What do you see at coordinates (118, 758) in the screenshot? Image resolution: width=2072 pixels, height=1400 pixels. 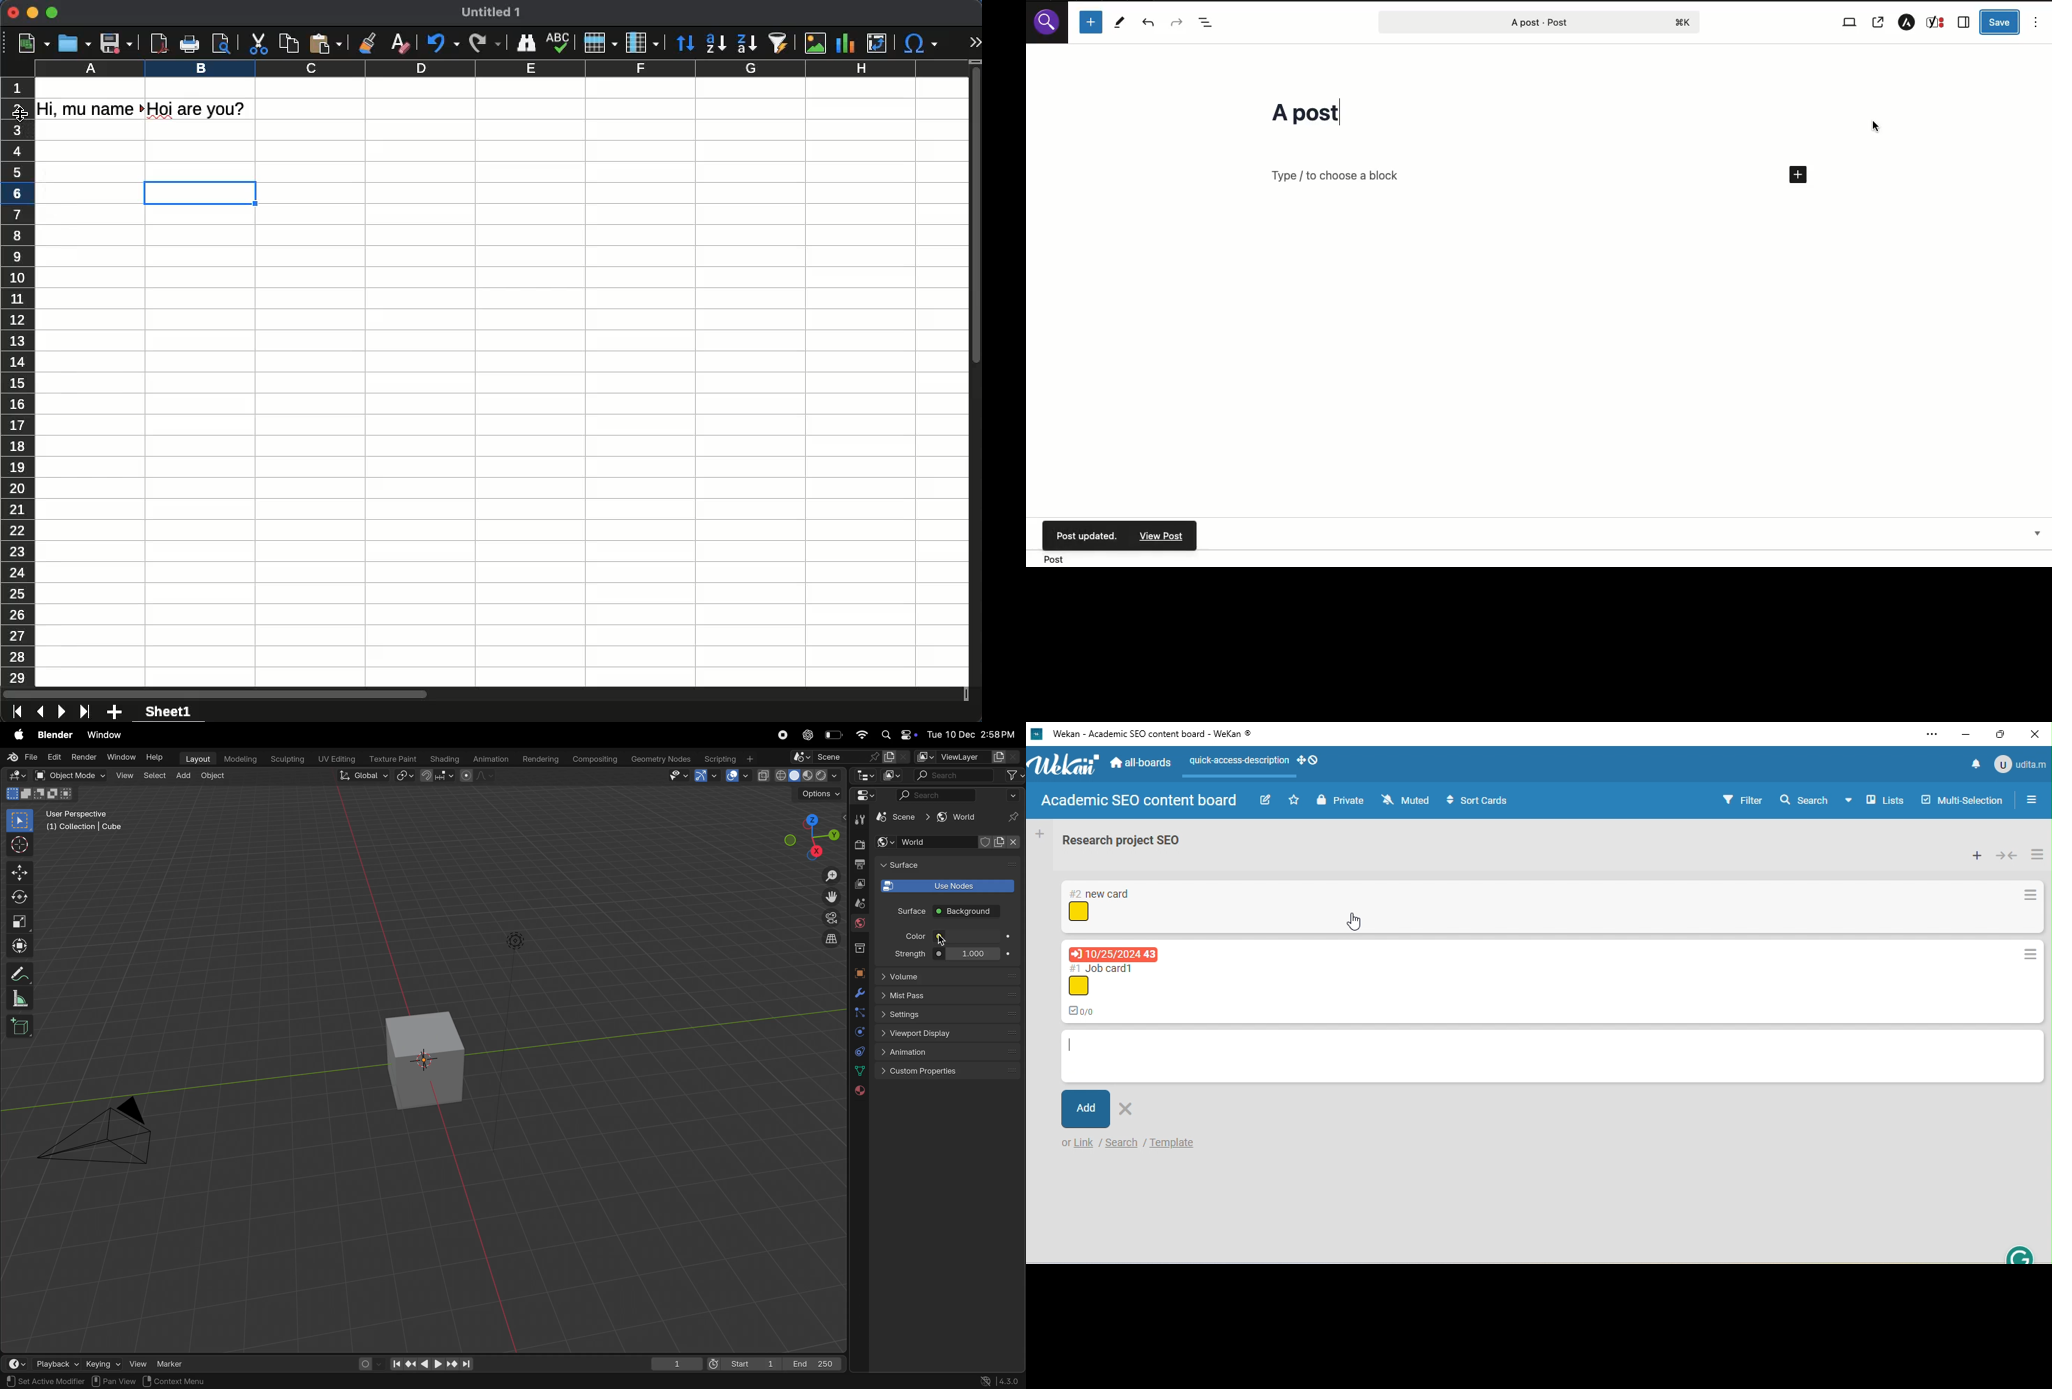 I see `Window` at bounding box center [118, 758].